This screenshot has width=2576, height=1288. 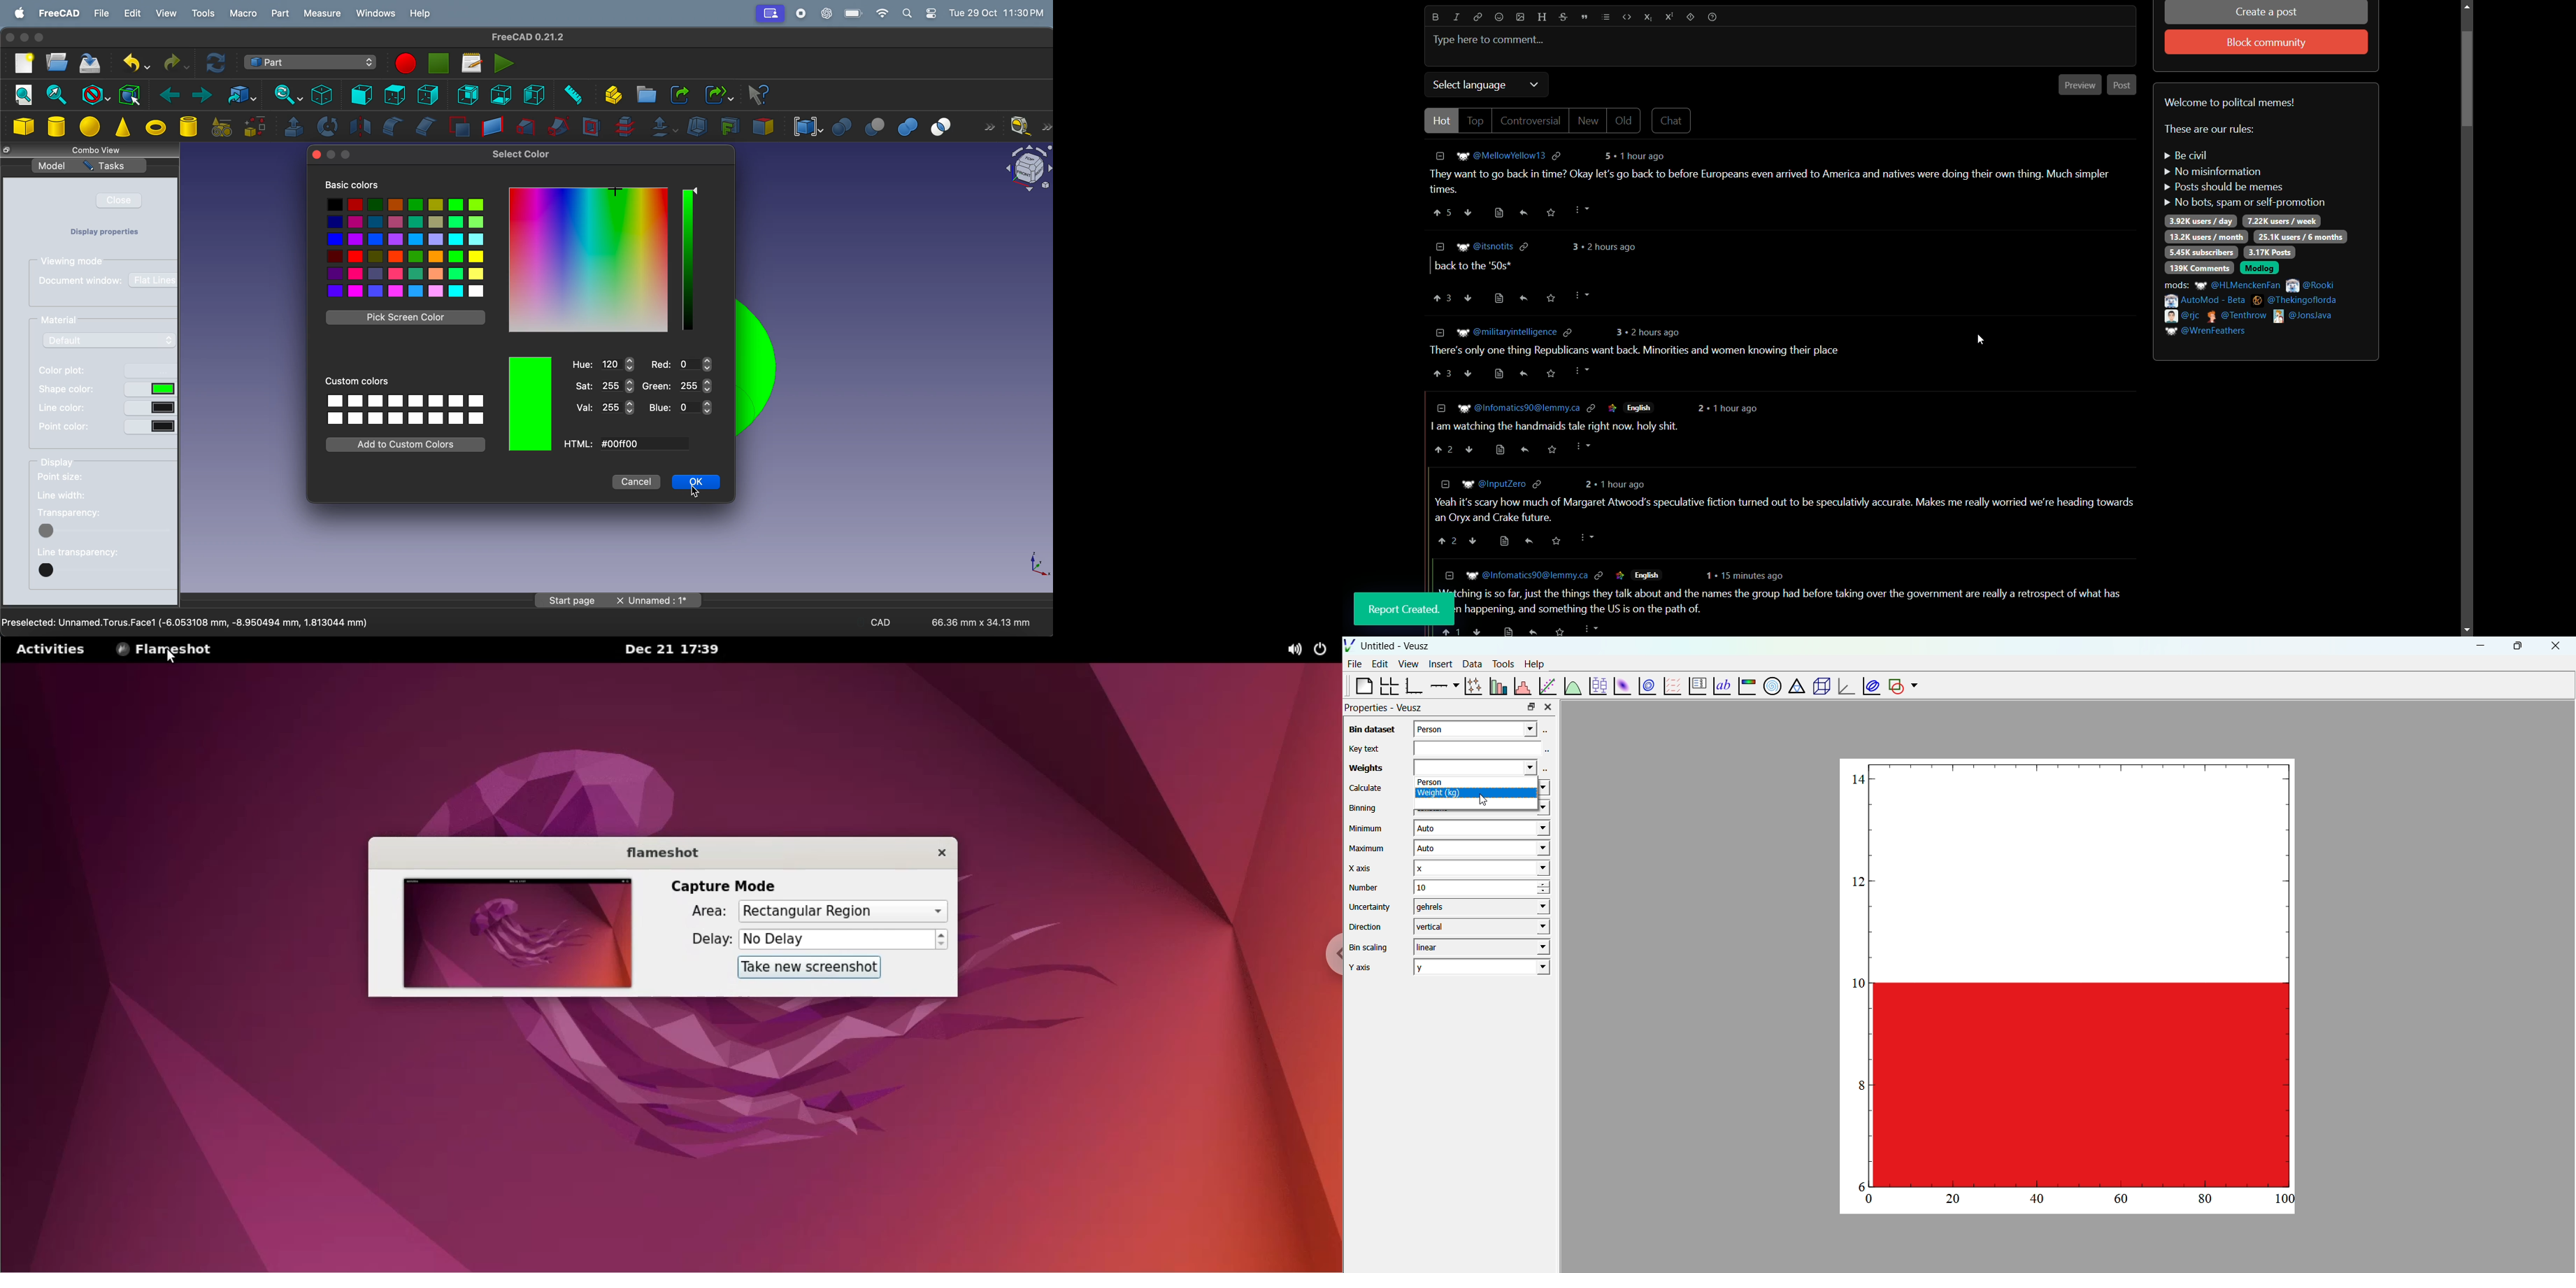 I want to click on comment-3, so click(x=1630, y=356).